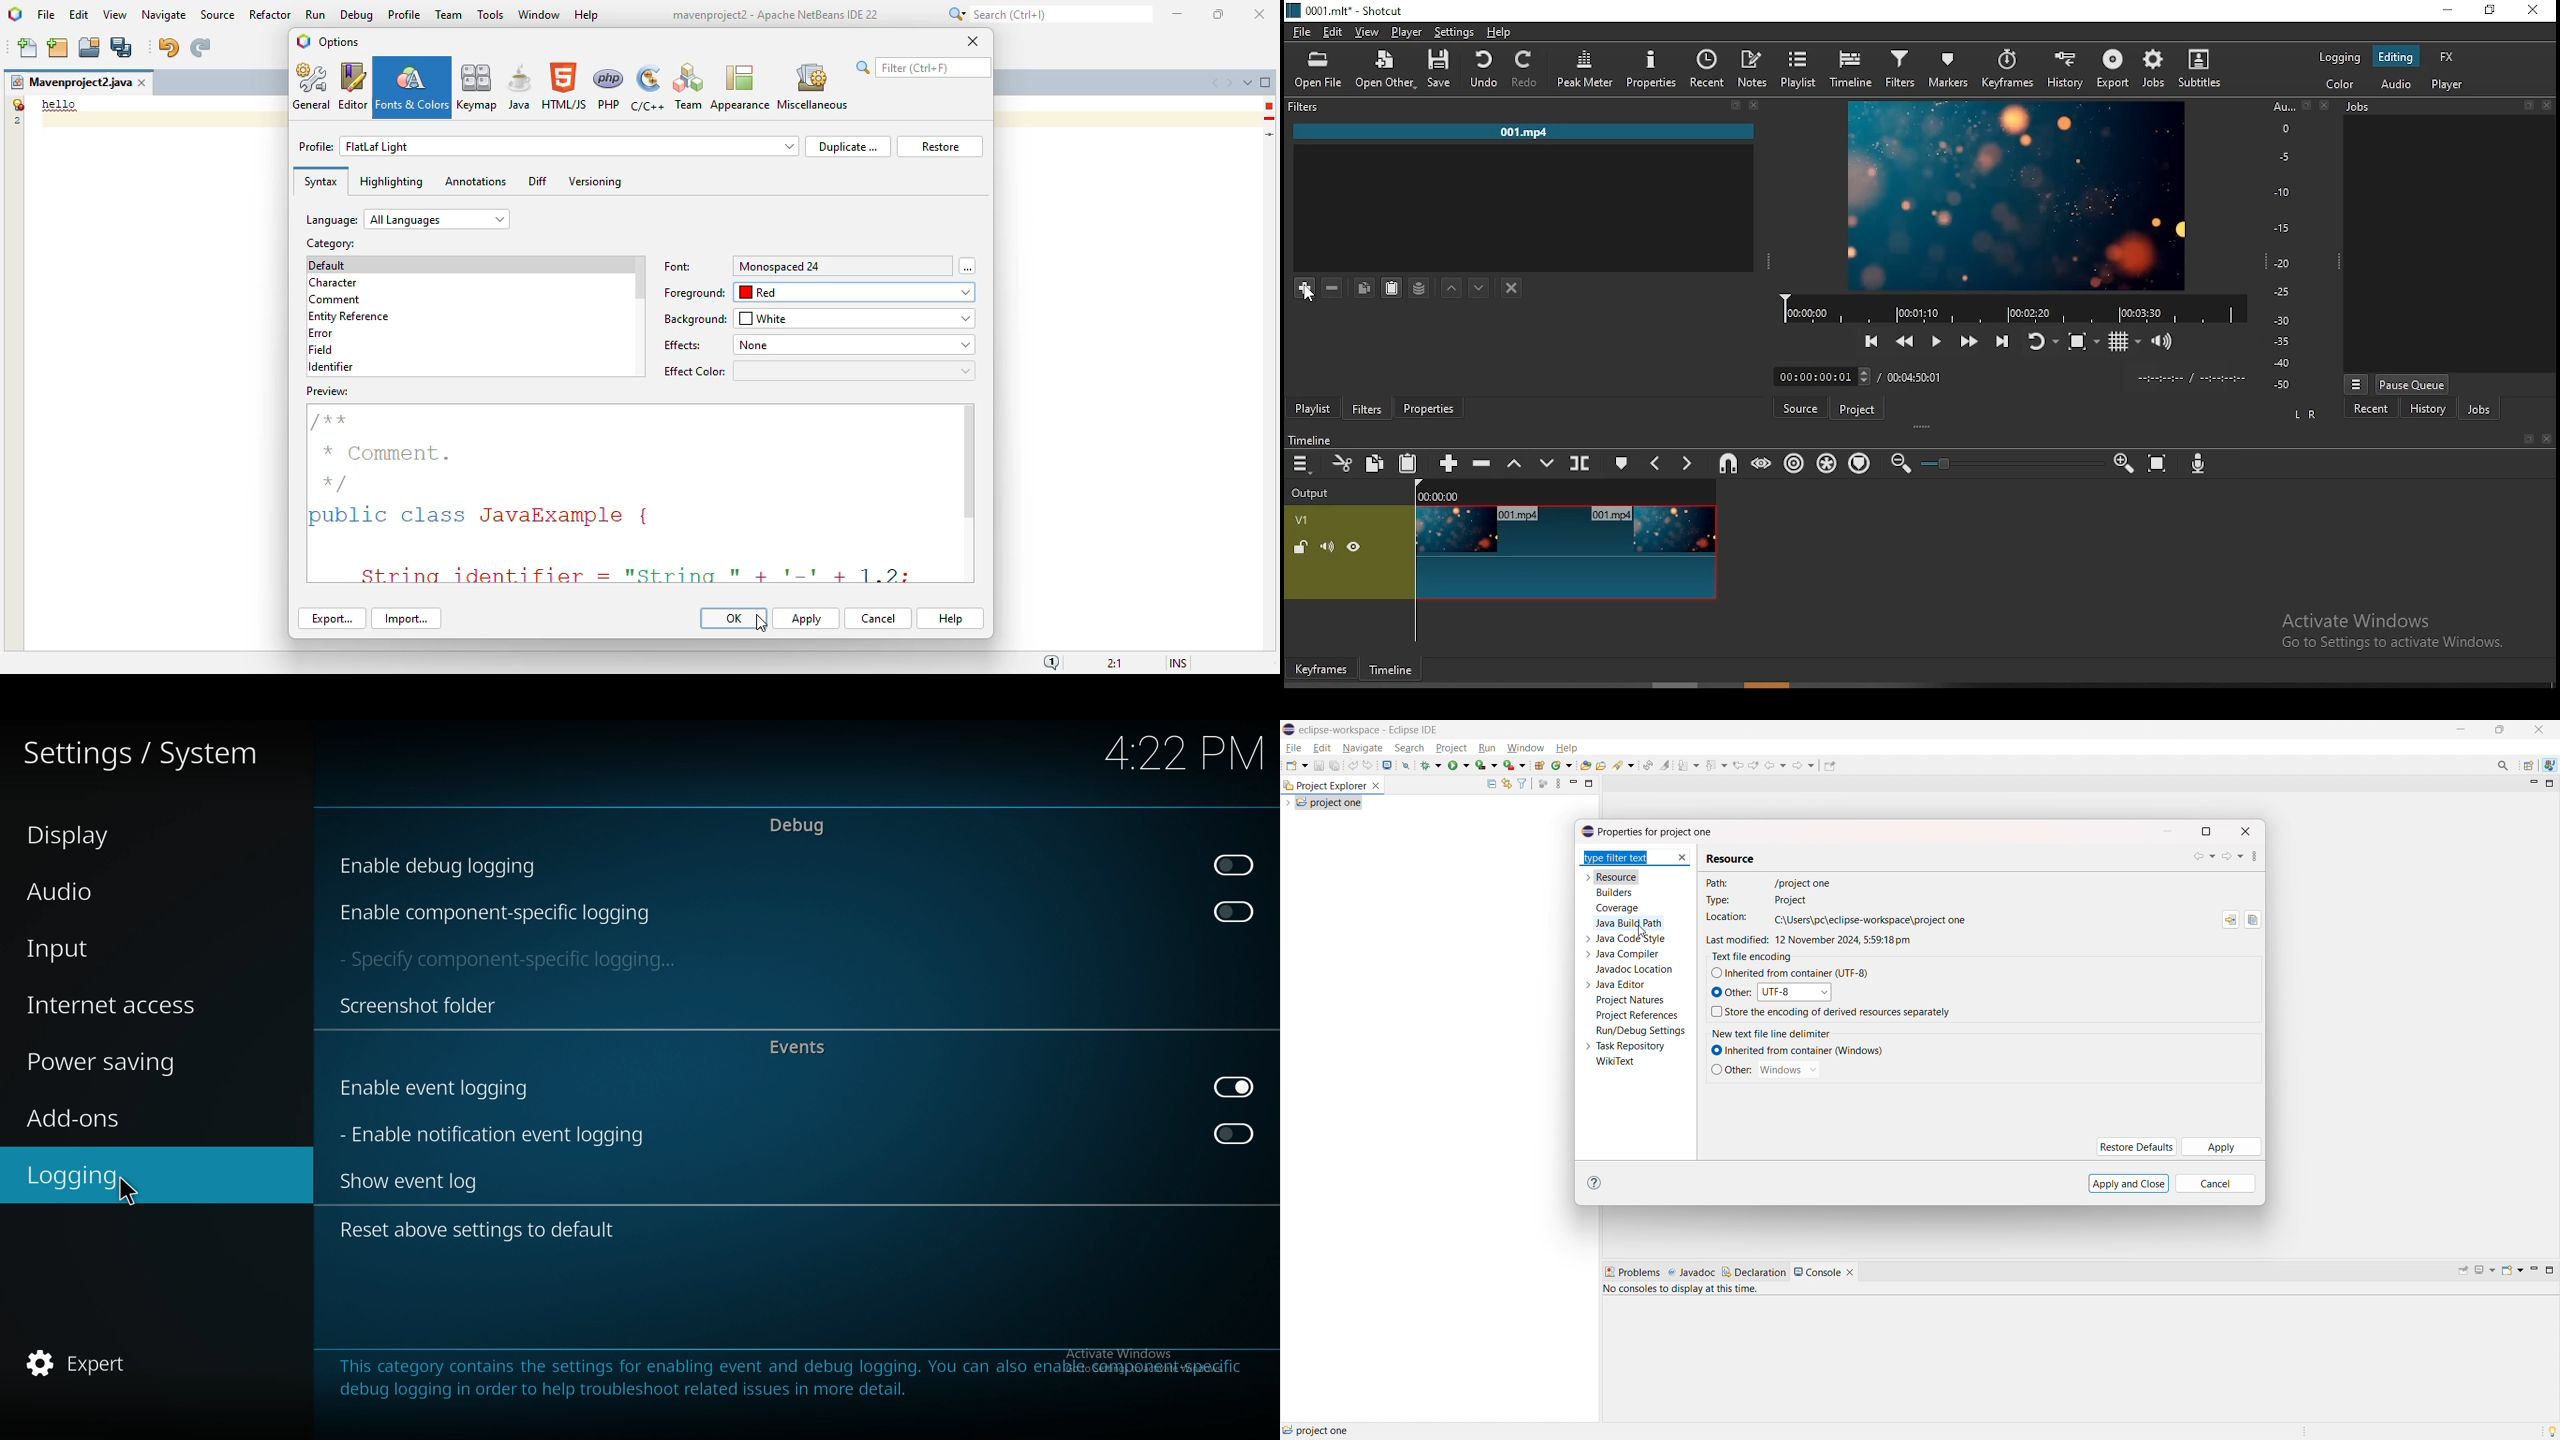  Describe the element at coordinates (2450, 108) in the screenshot. I see `Jobs` at that location.